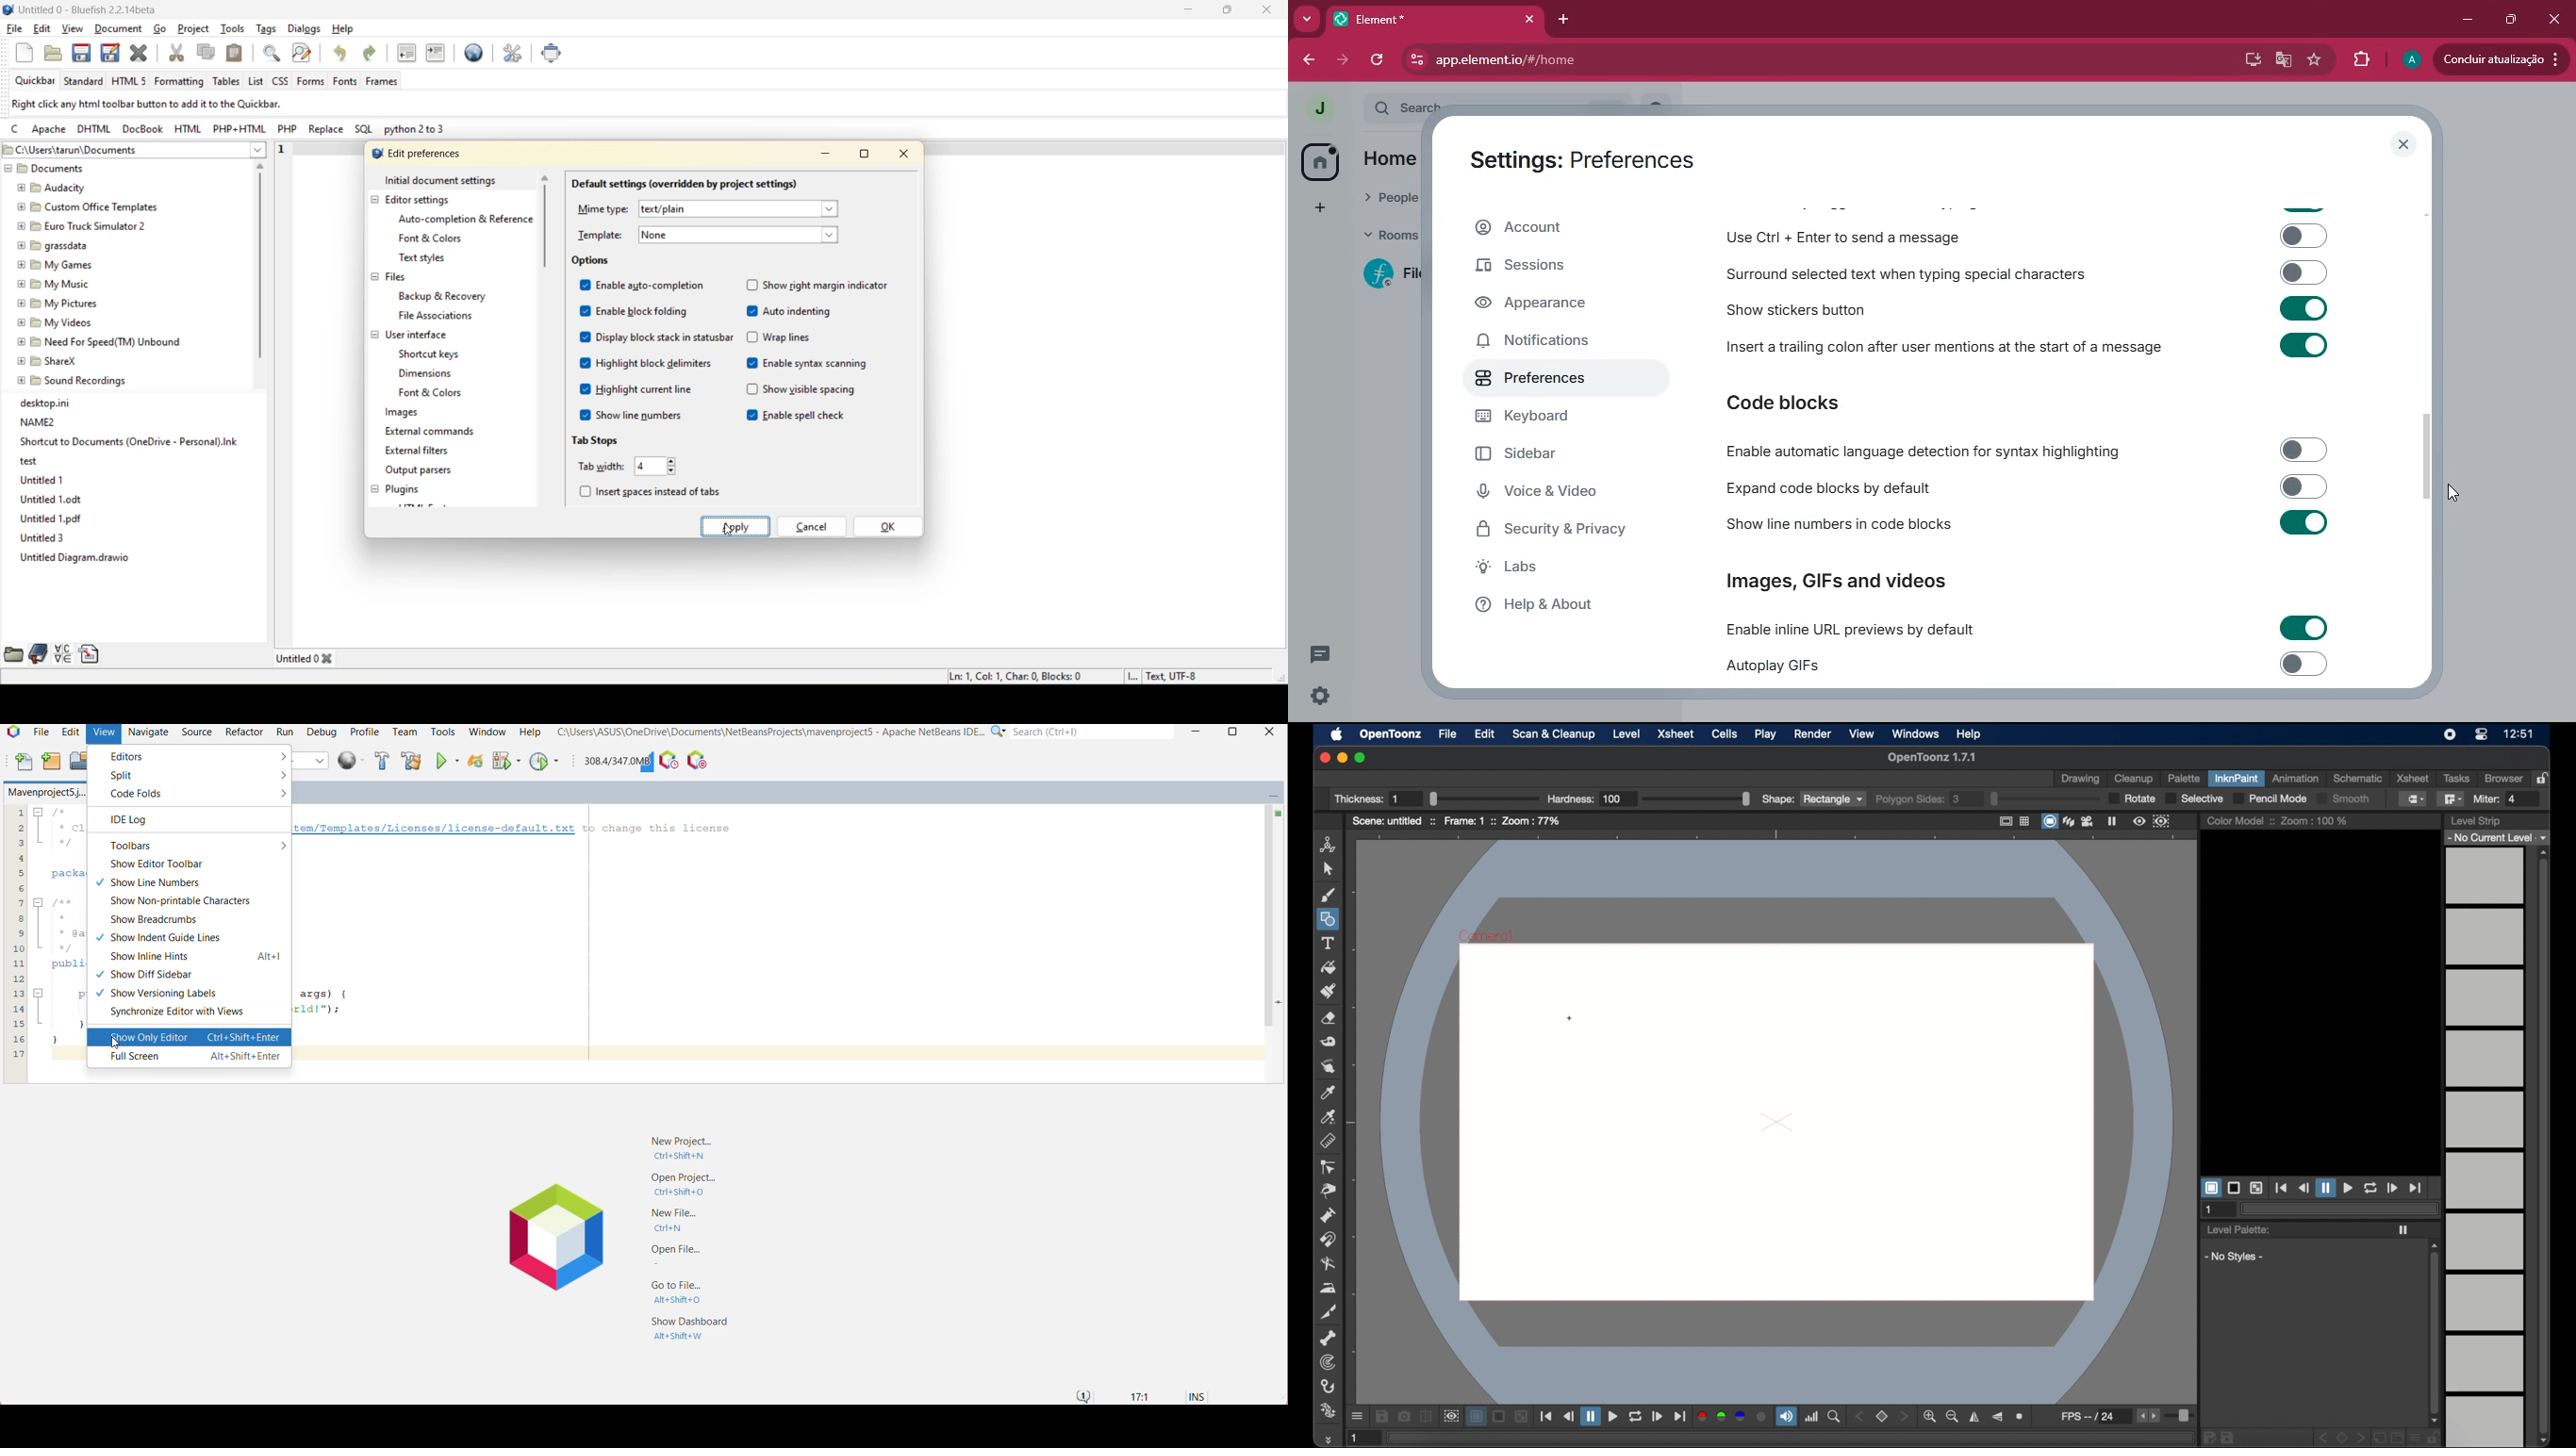  I want to click on profile, so click(2409, 60).